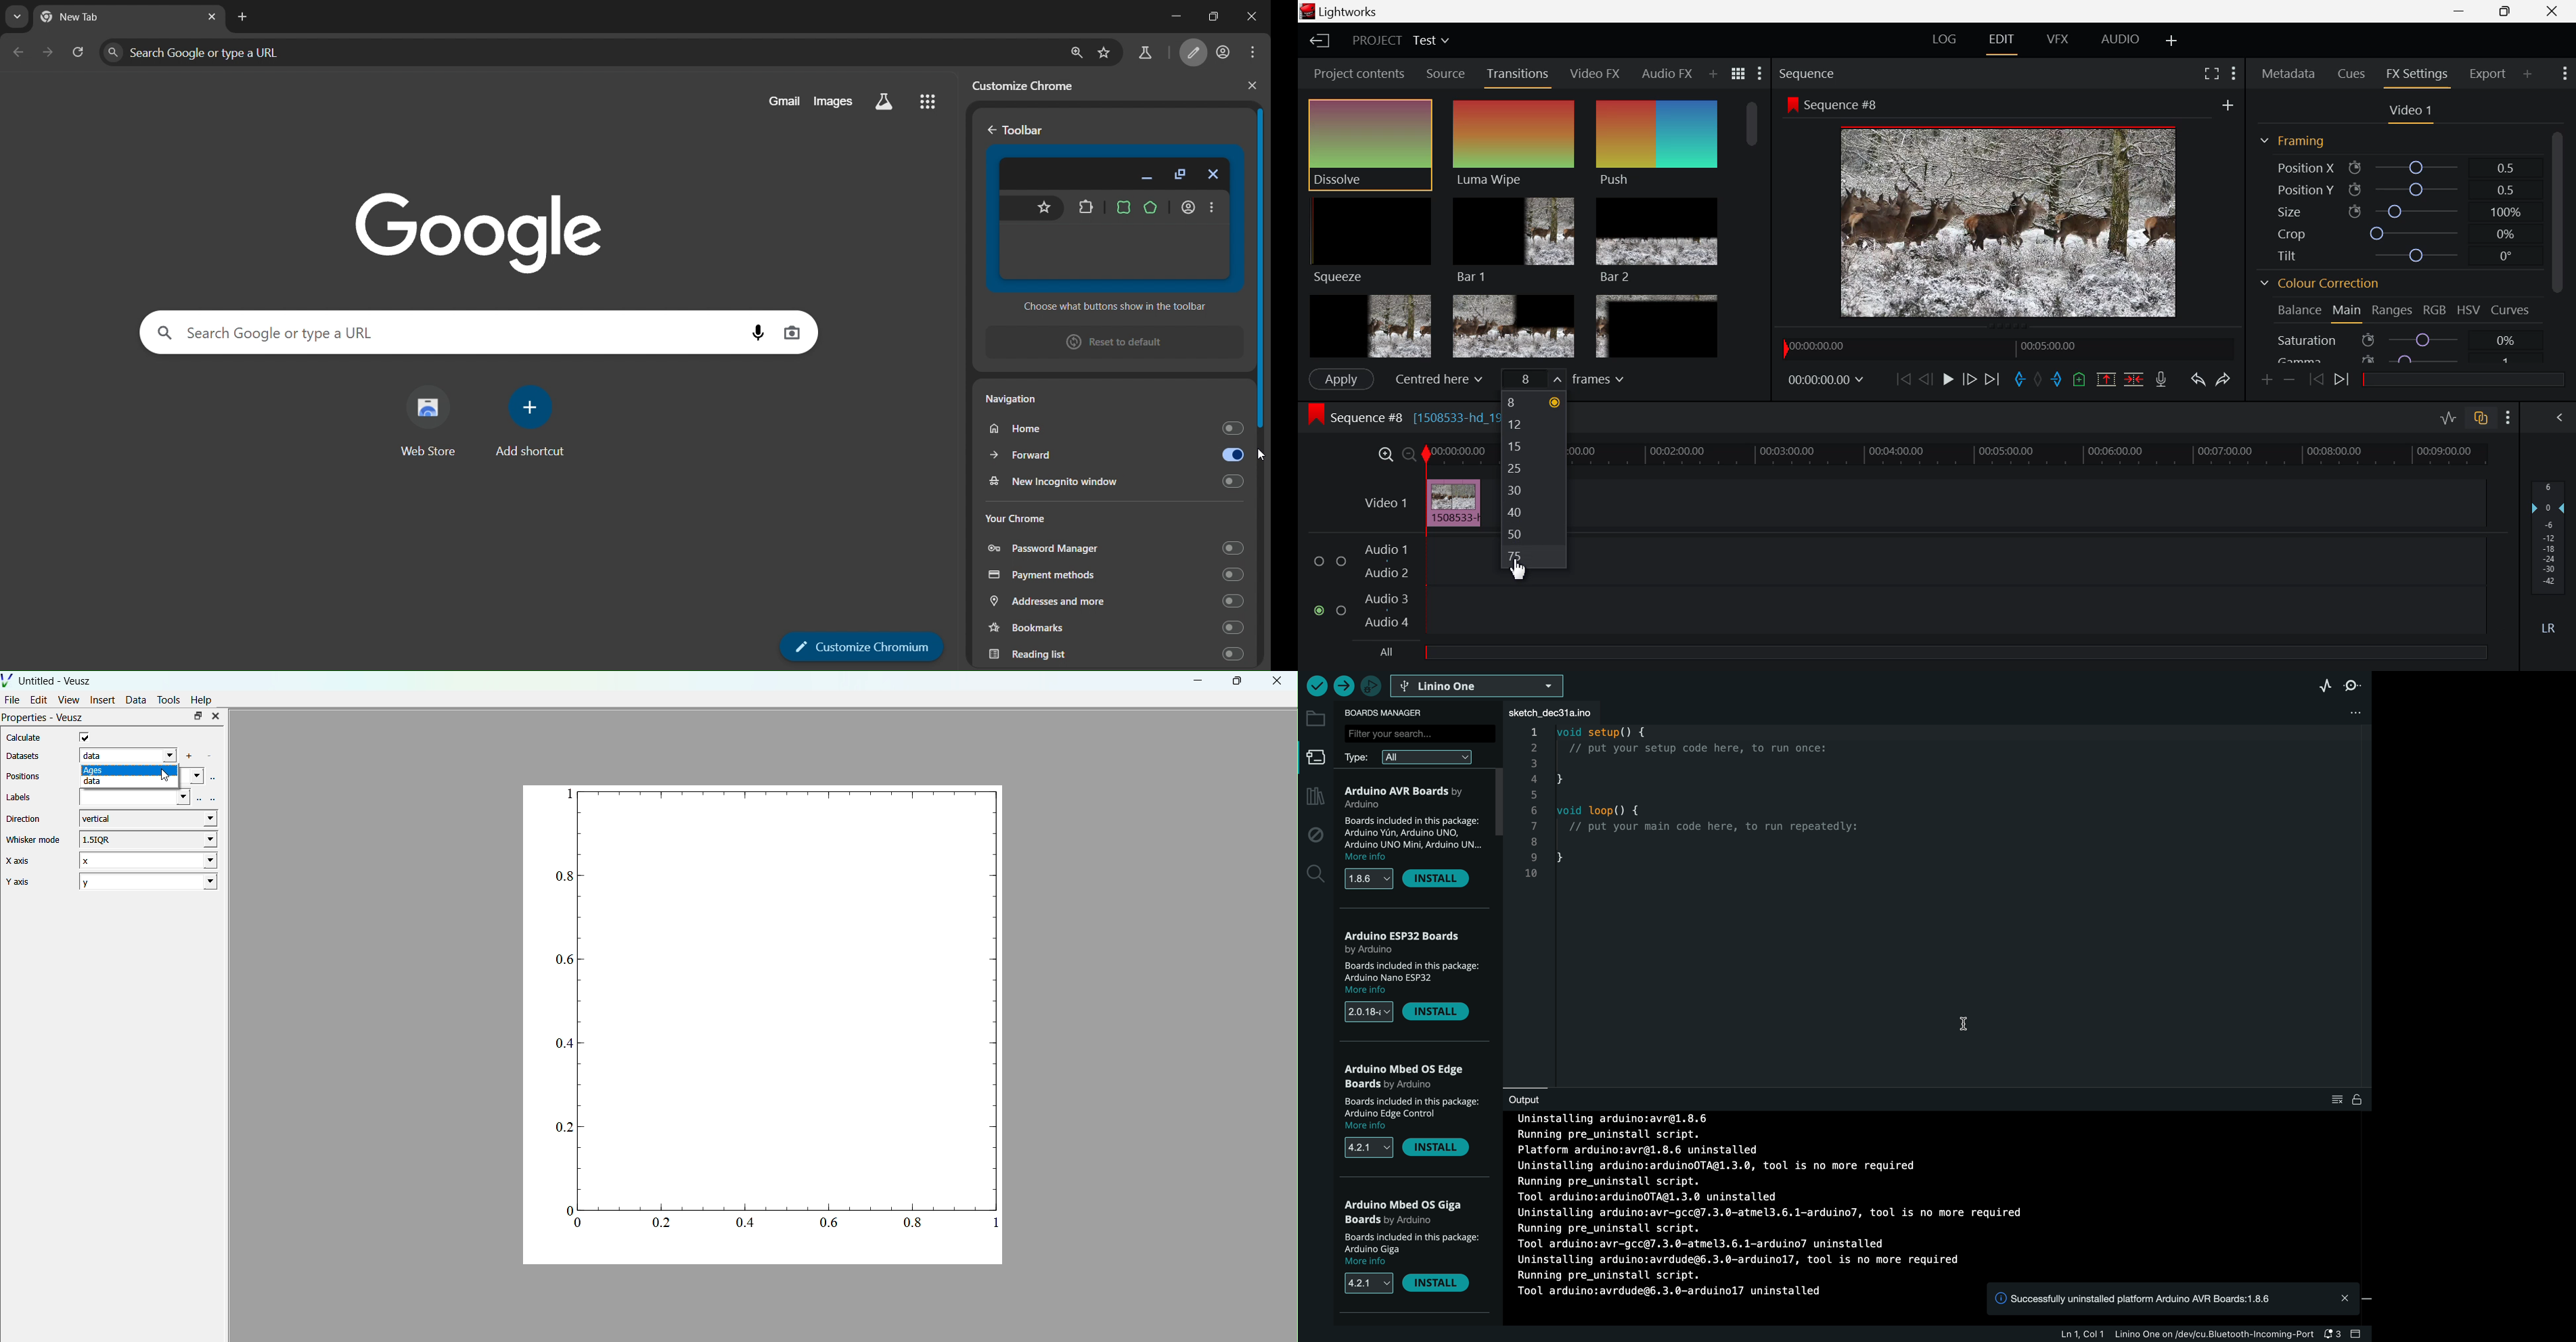 This screenshot has height=1344, width=2576. Describe the element at coordinates (1032, 402) in the screenshot. I see `navigation` at that location.